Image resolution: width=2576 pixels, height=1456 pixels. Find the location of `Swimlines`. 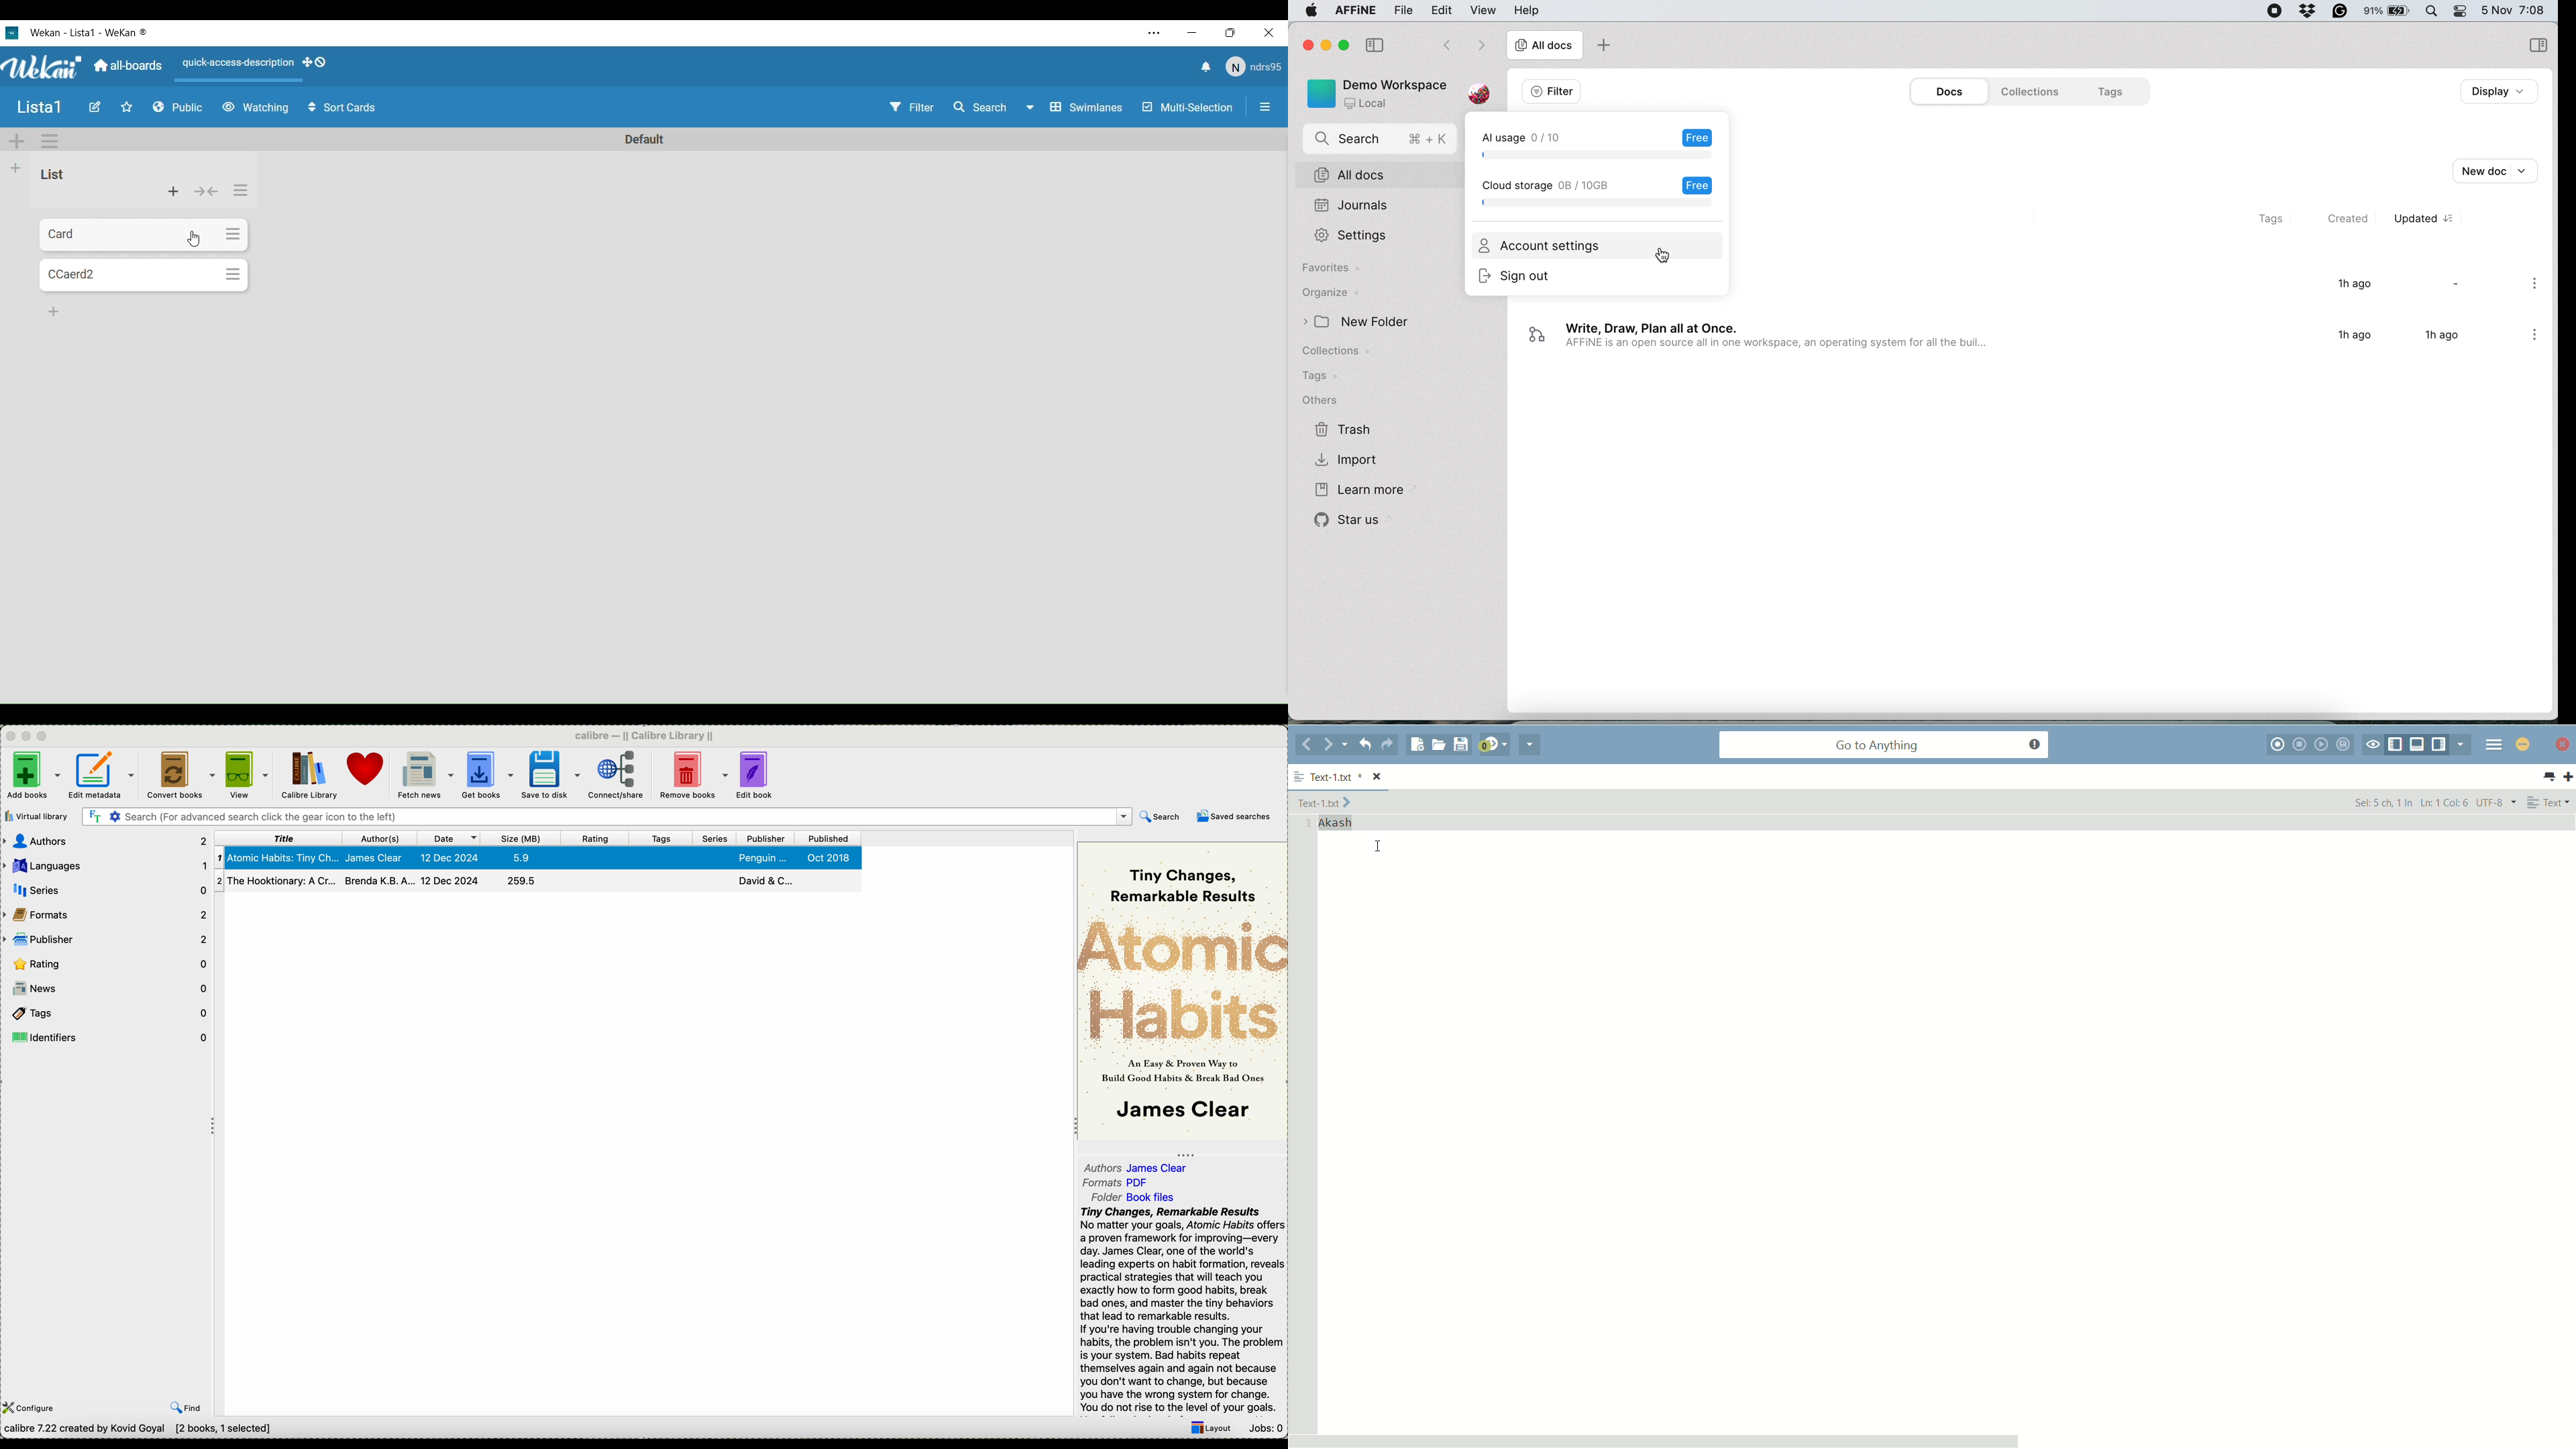

Swimlines is located at coordinates (1088, 107).